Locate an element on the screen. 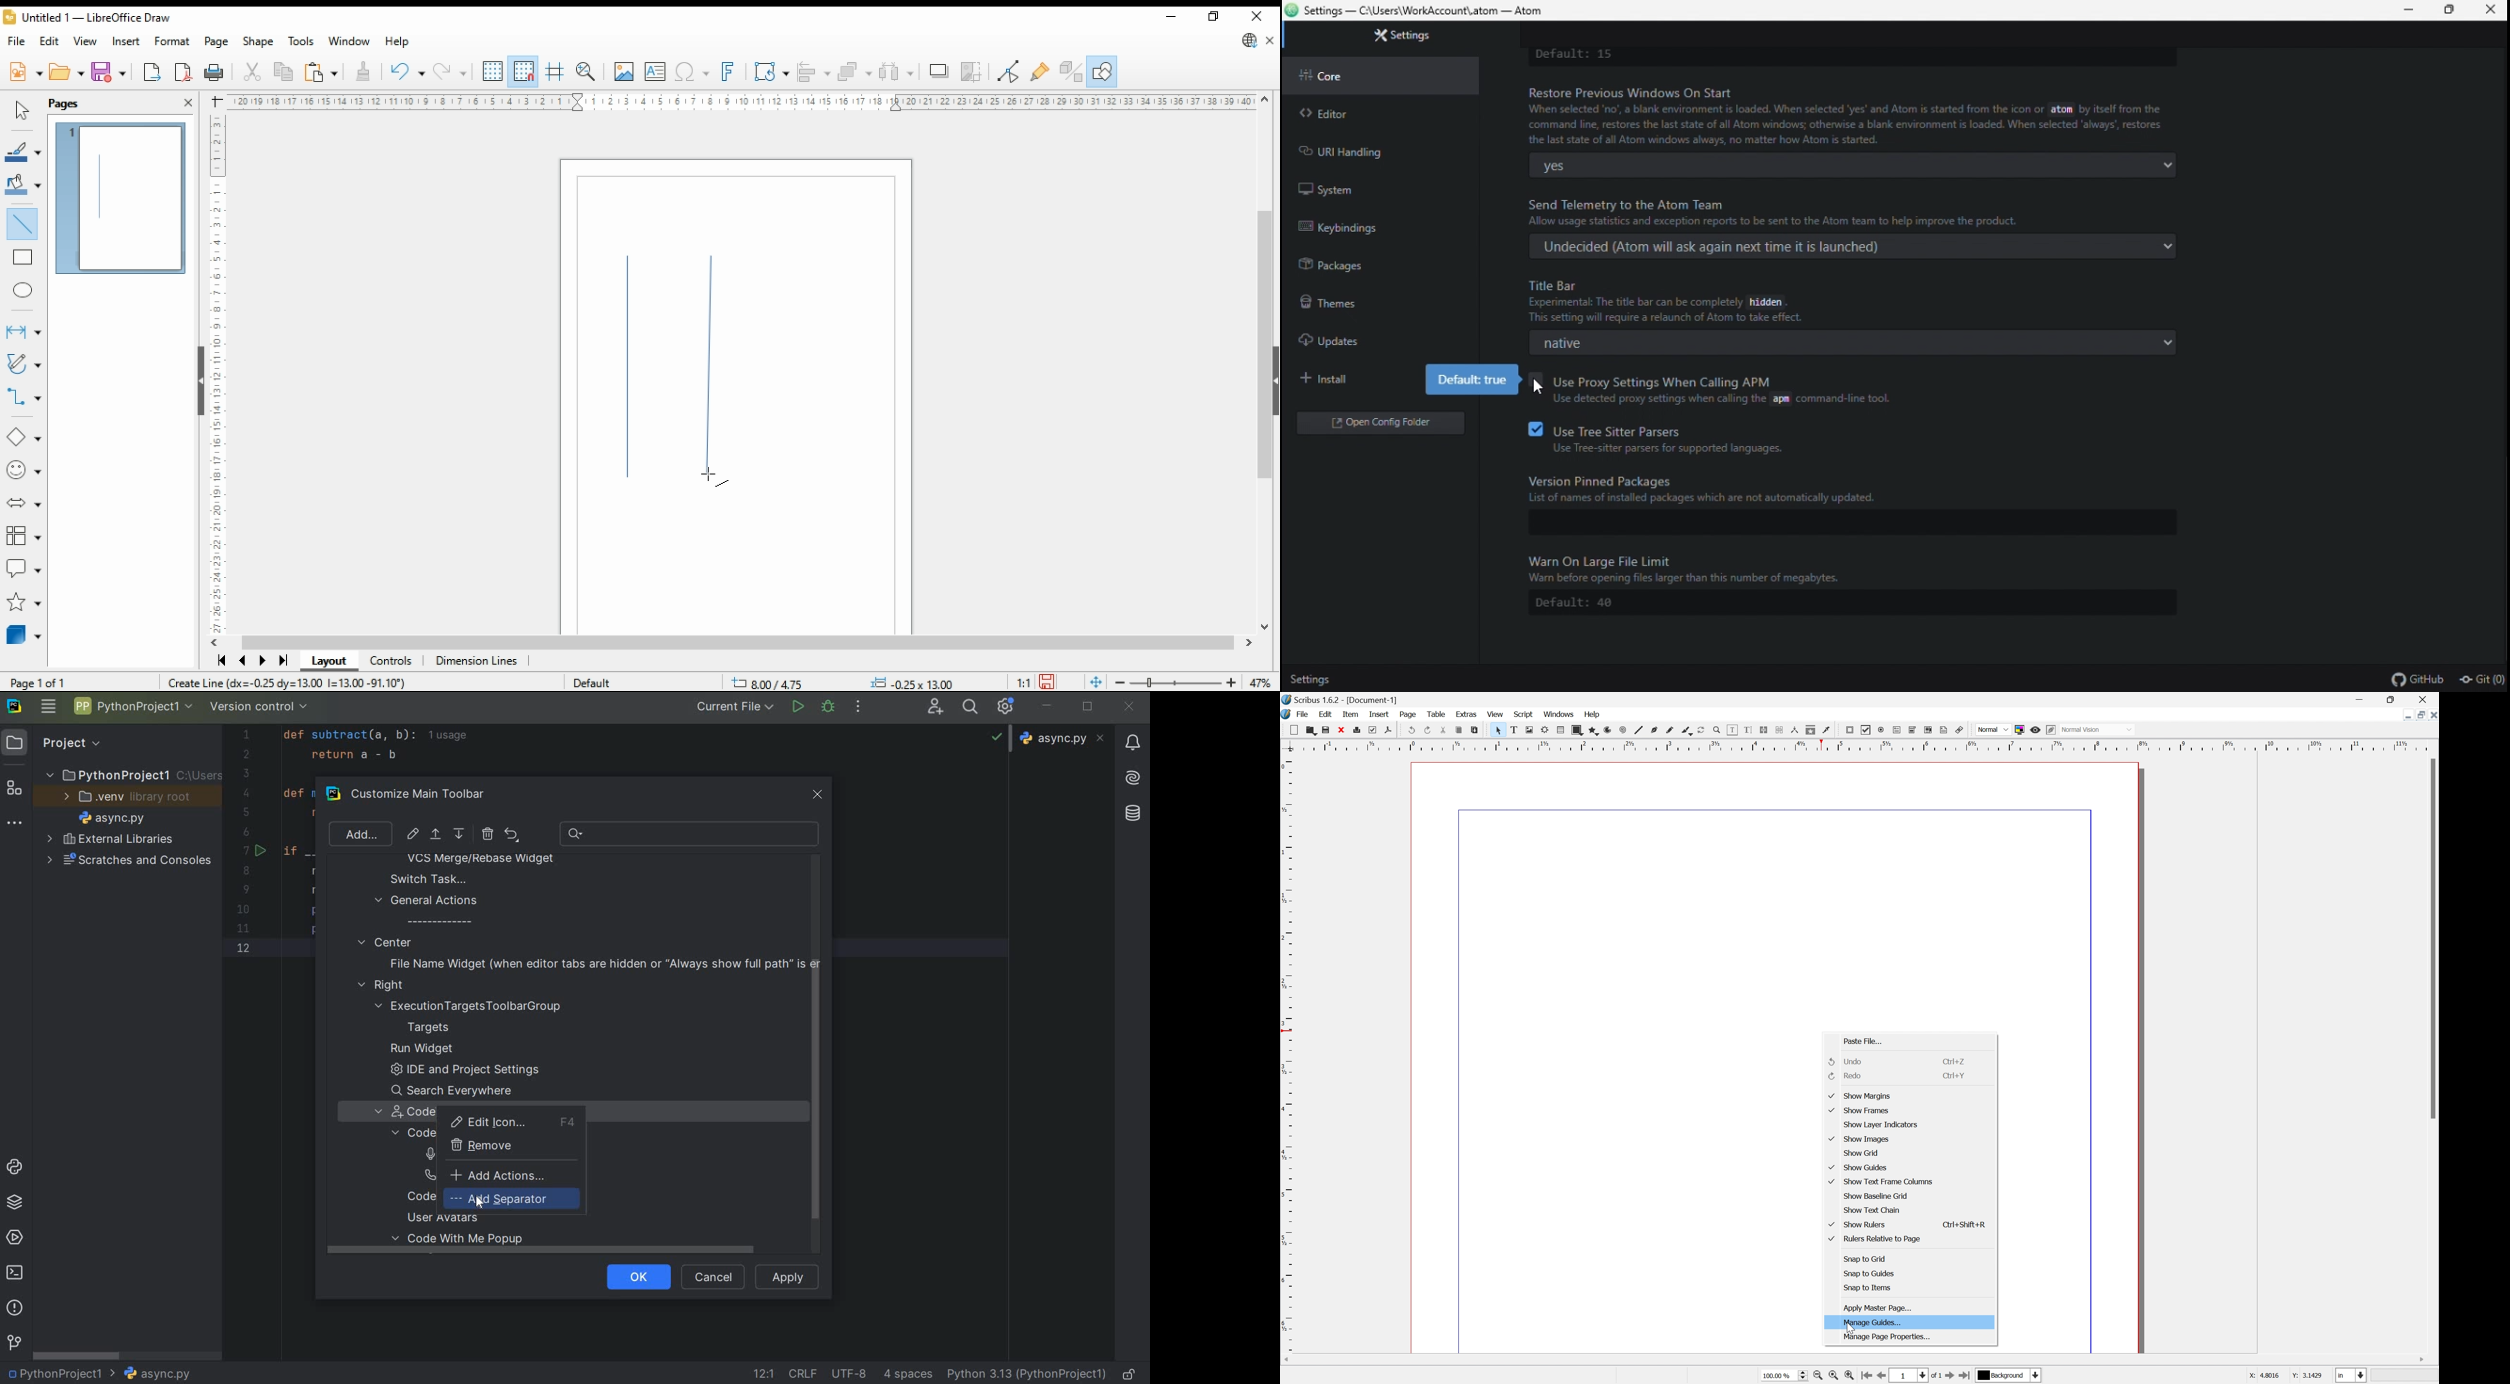 This screenshot has height=1400, width=2520. insert is located at coordinates (1380, 714).